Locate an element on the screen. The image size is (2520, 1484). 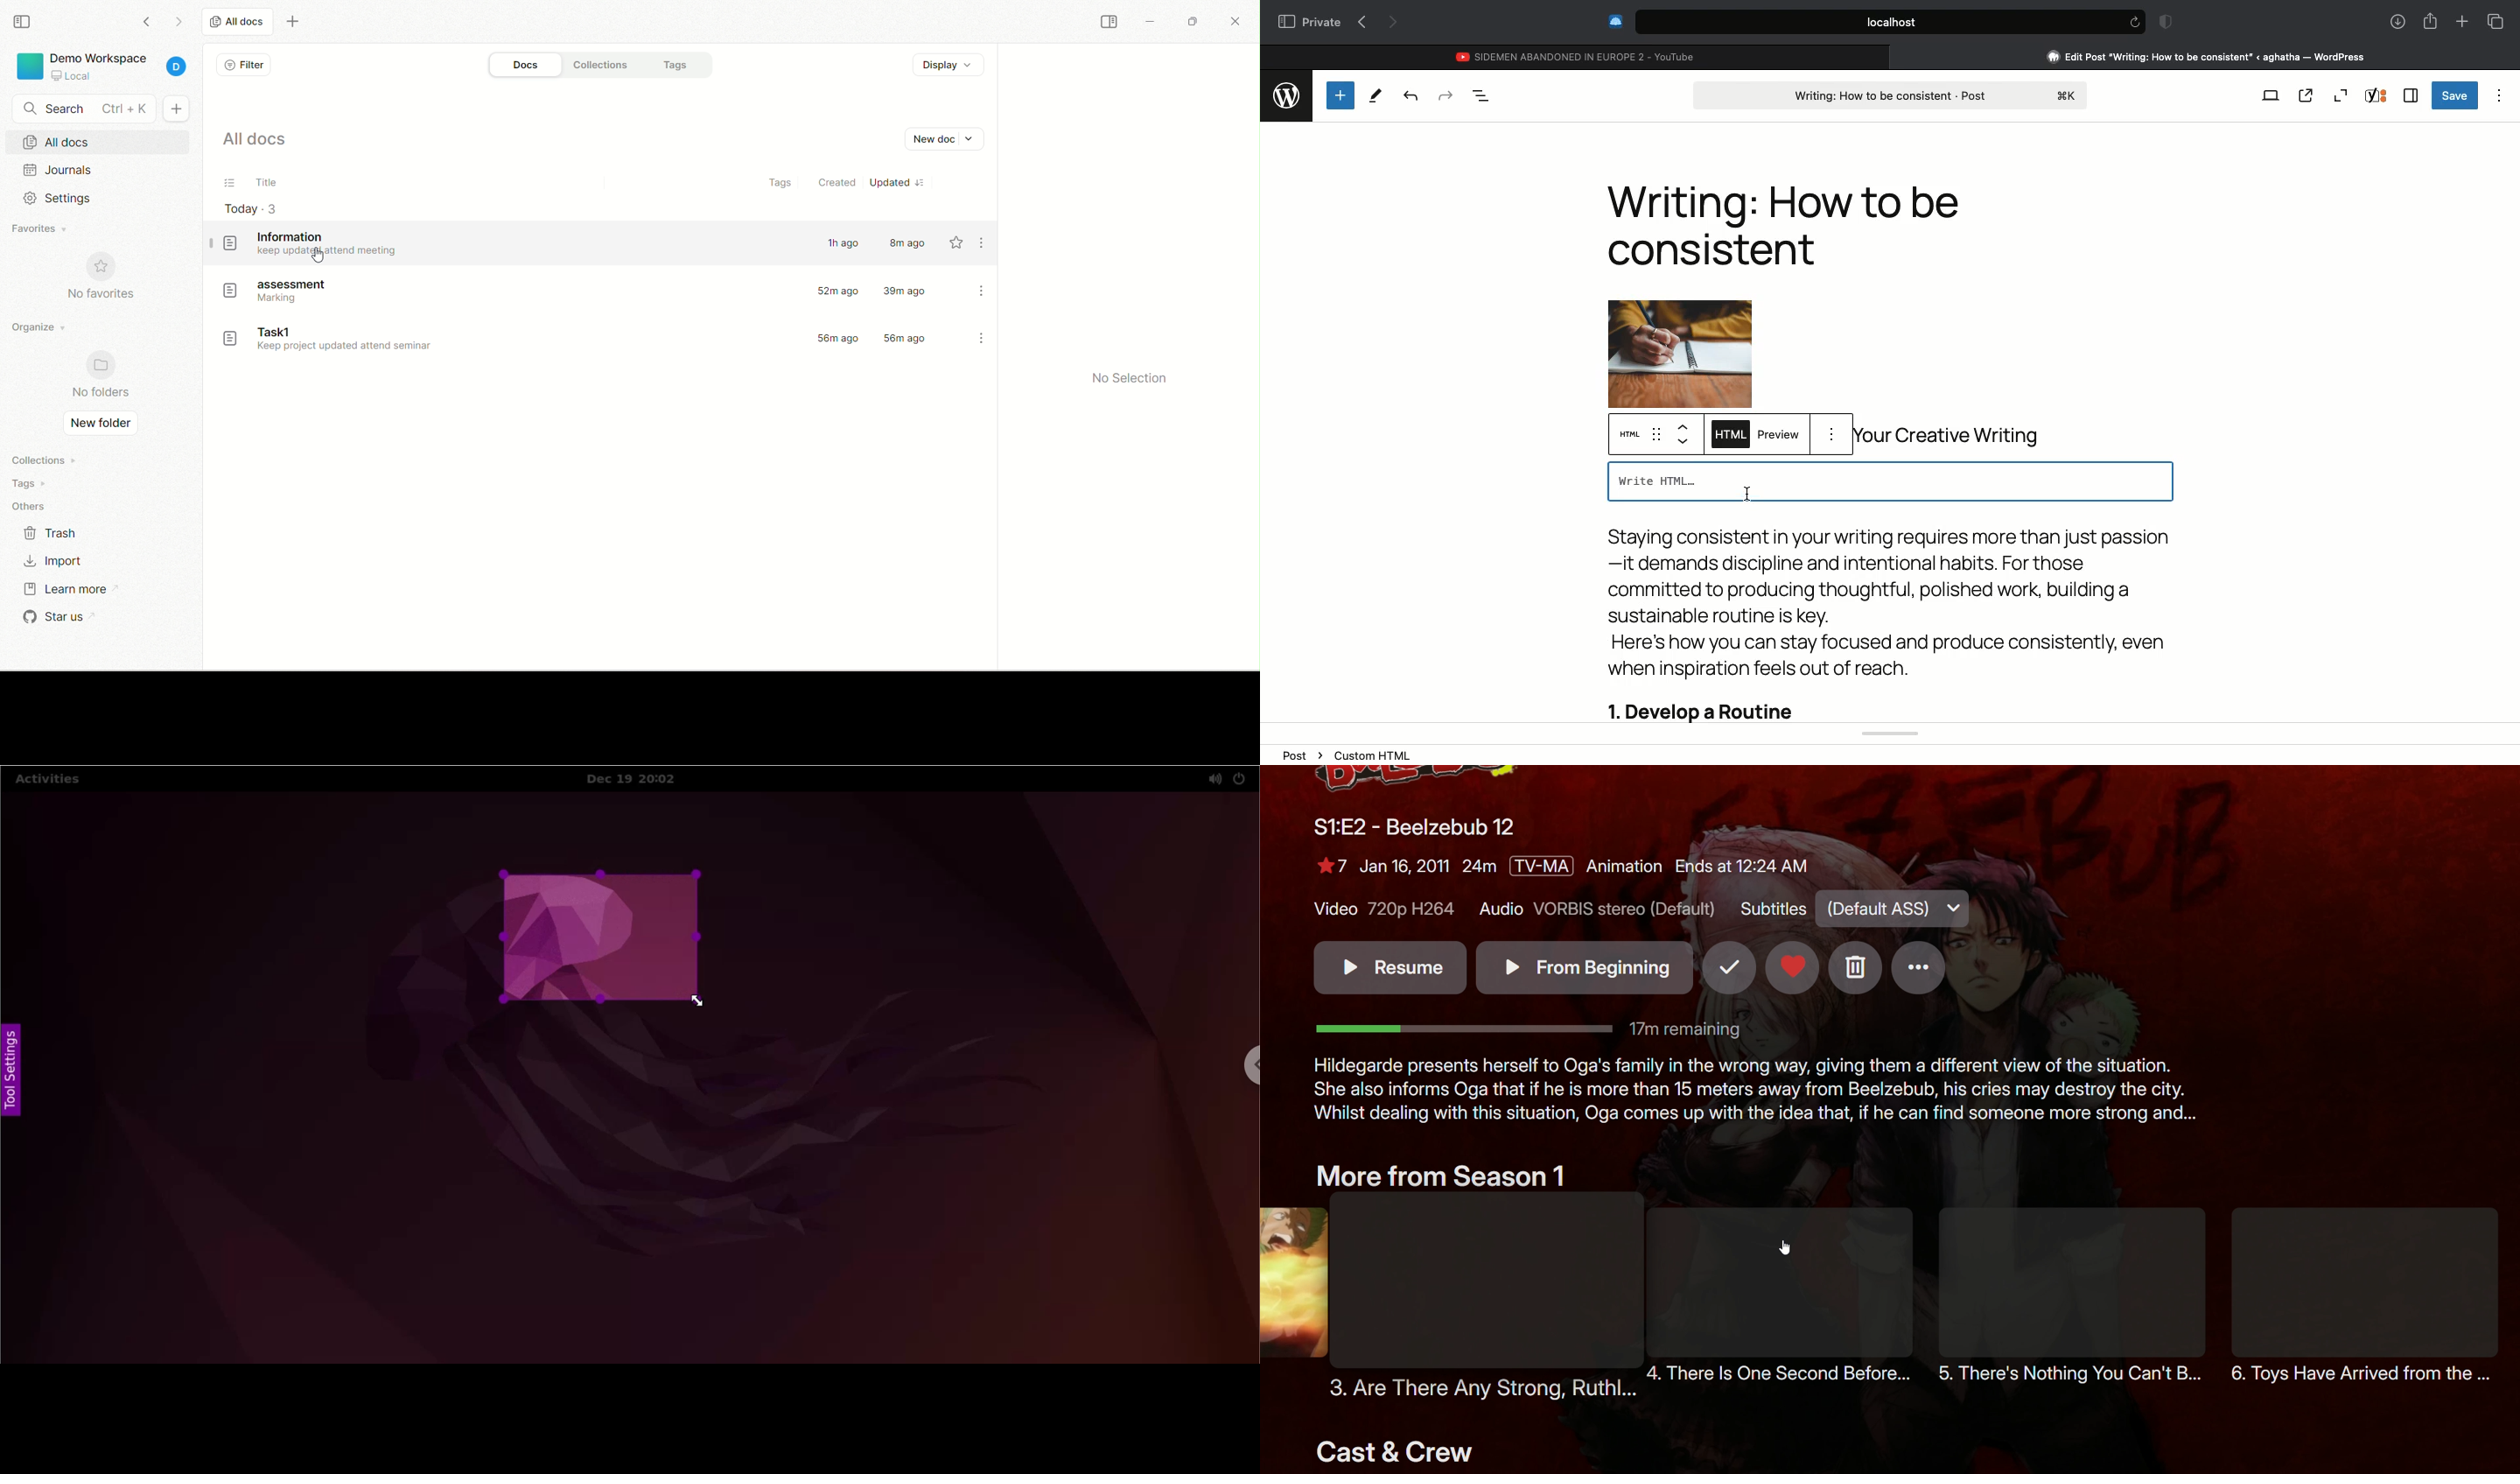
local is located at coordinates (70, 76).